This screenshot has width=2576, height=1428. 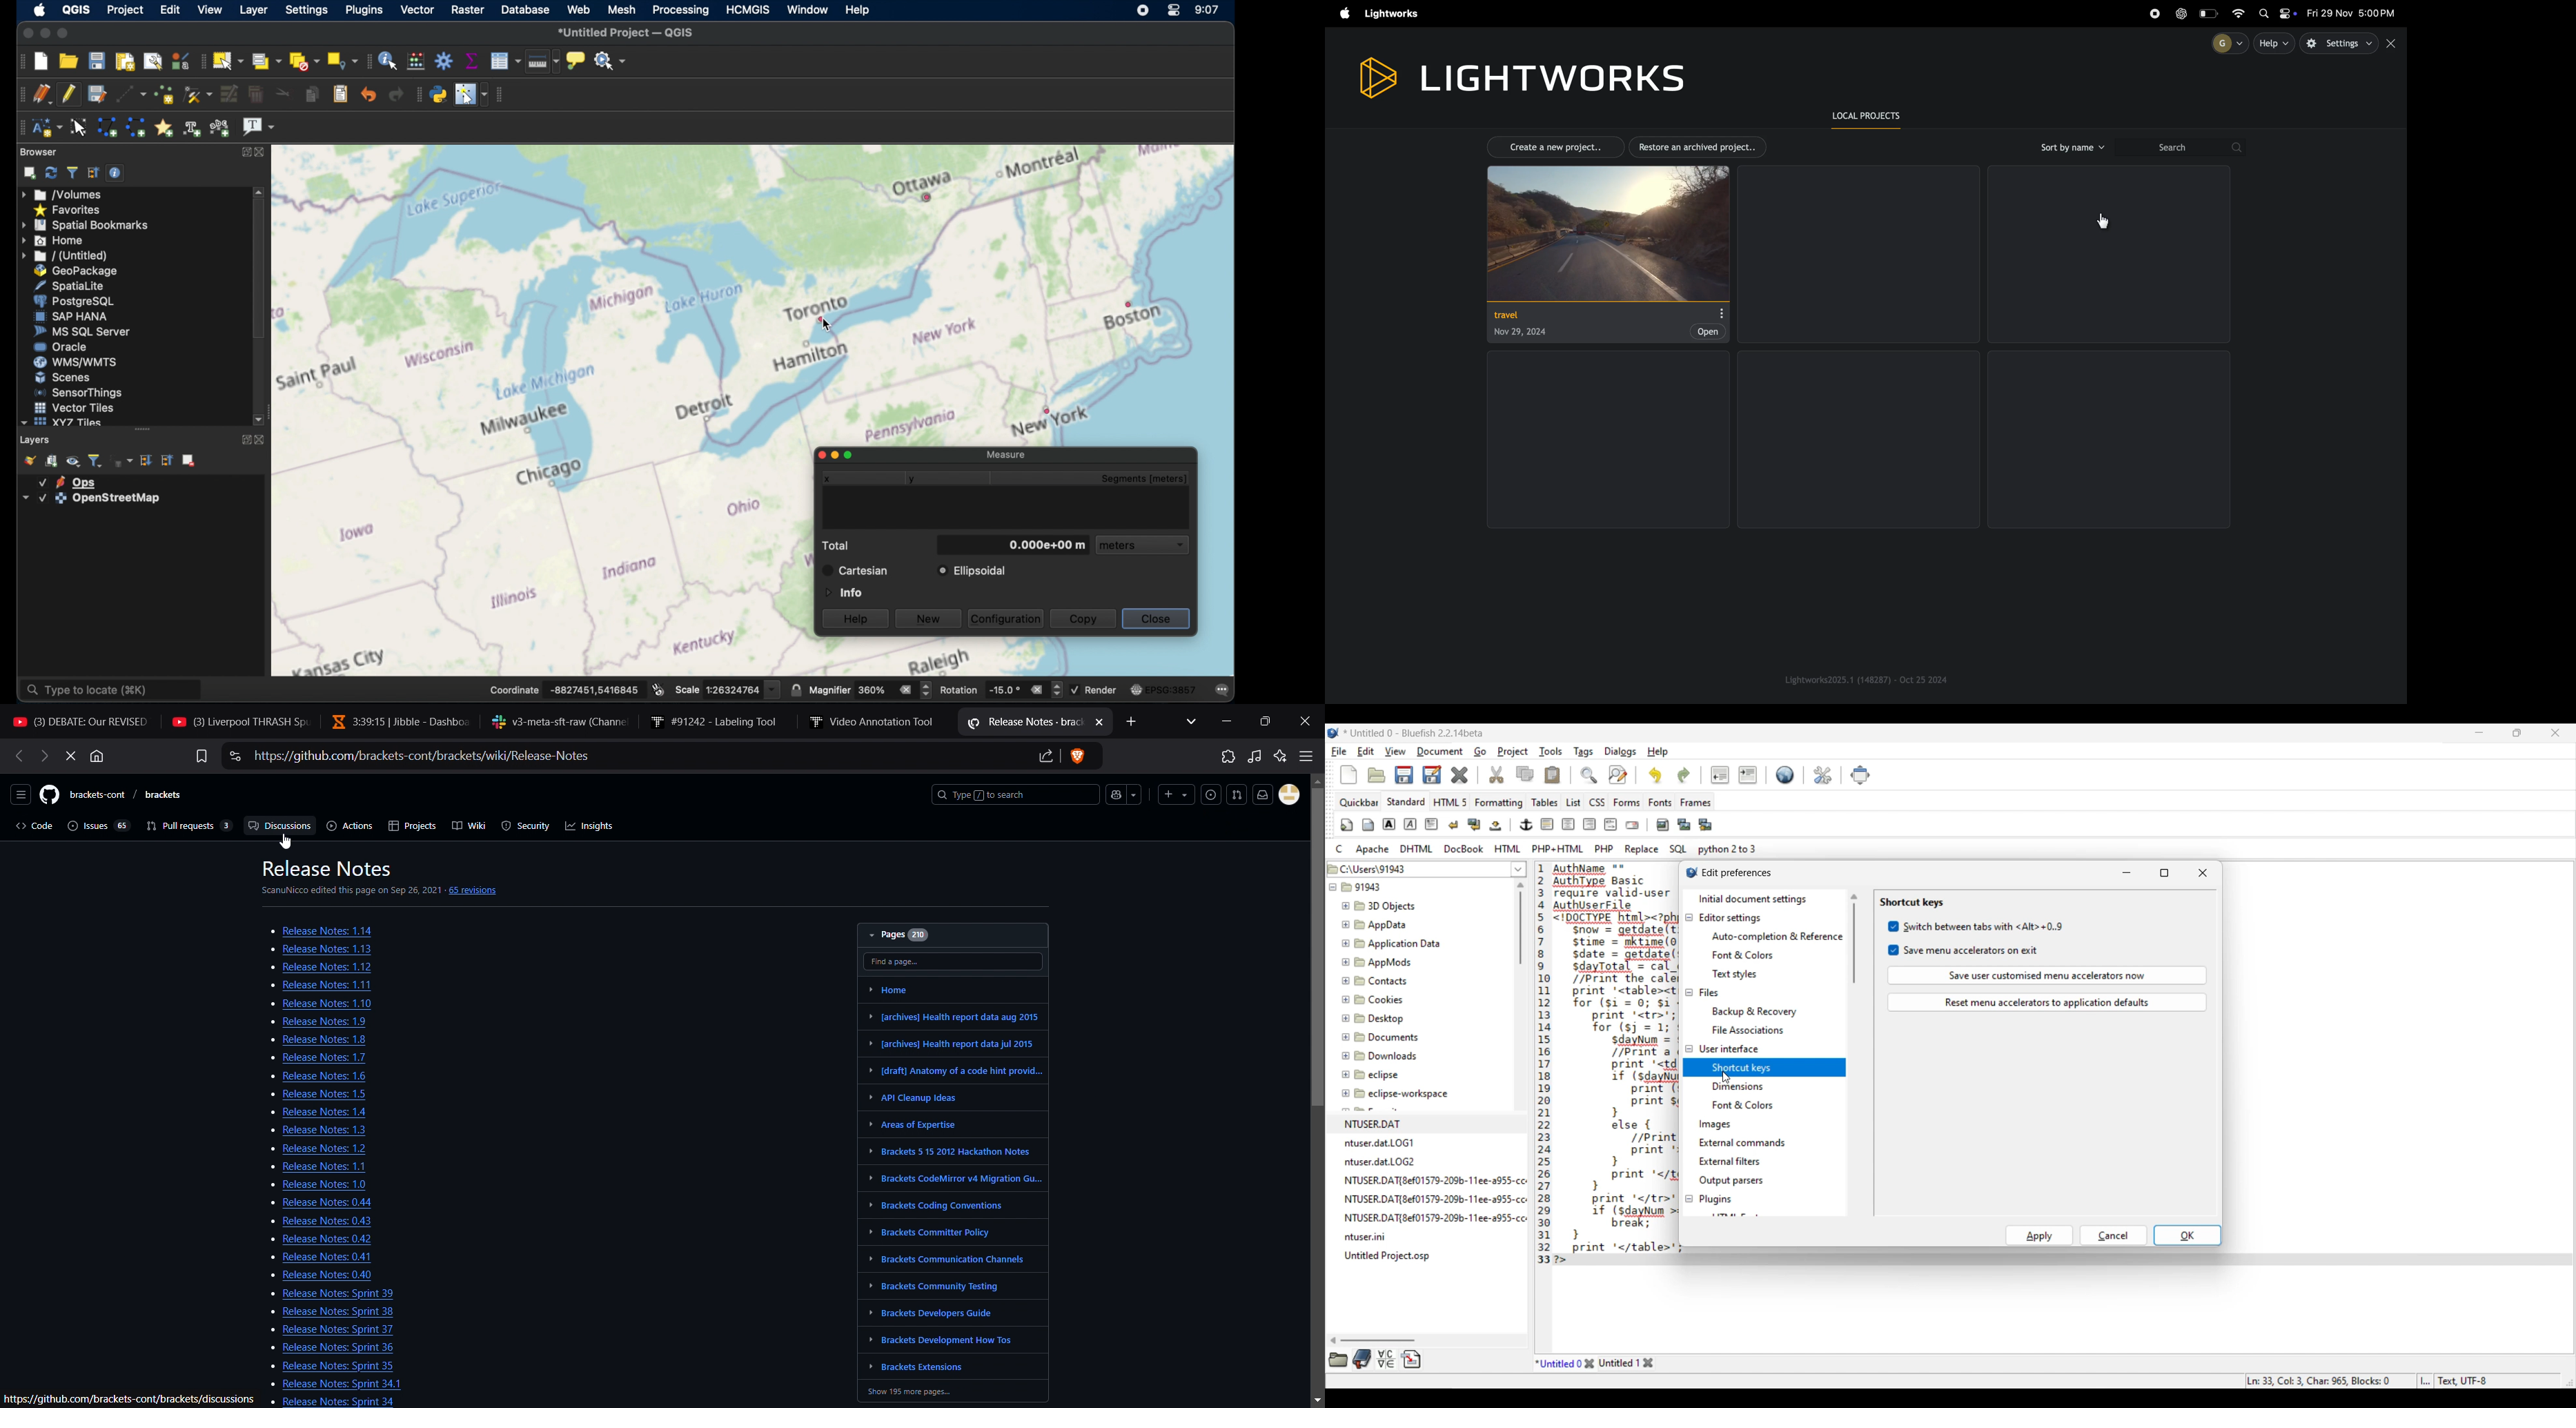 I want to click on Indicates toggle on/off, so click(x=1894, y=938).